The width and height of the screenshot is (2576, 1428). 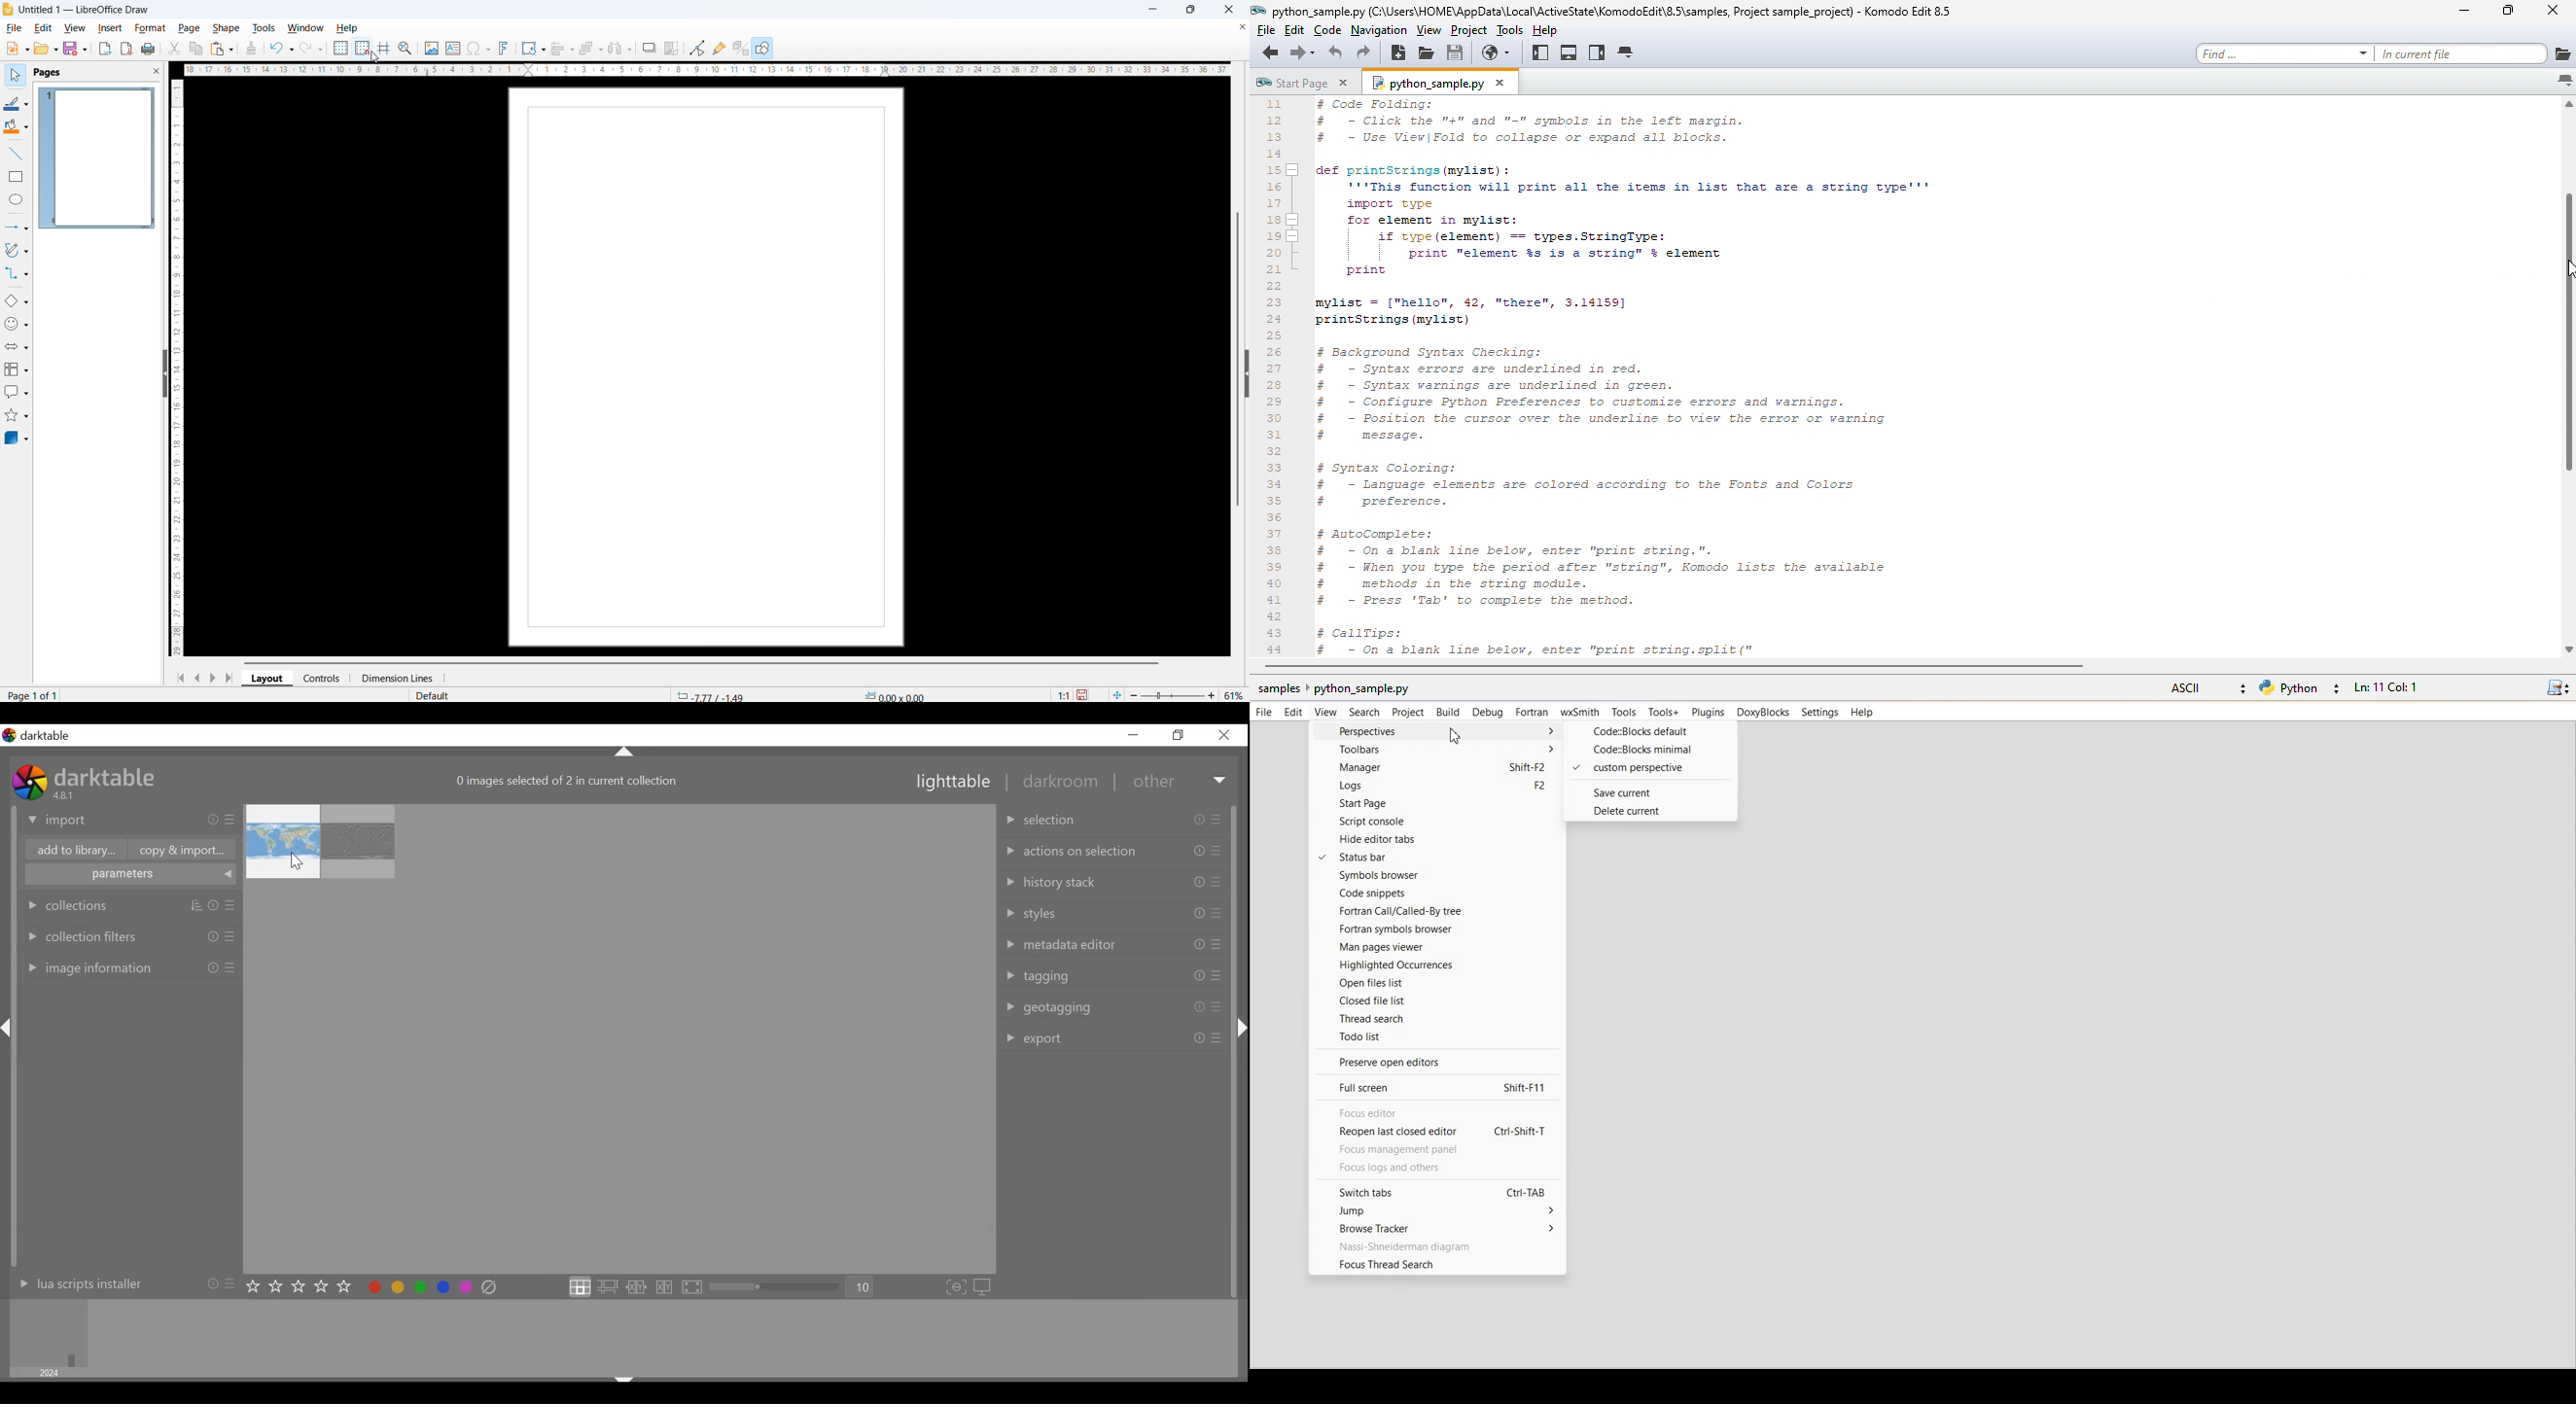 What do you see at coordinates (1489, 713) in the screenshot?
I see `Debug` at bounding box center [1489, 713].